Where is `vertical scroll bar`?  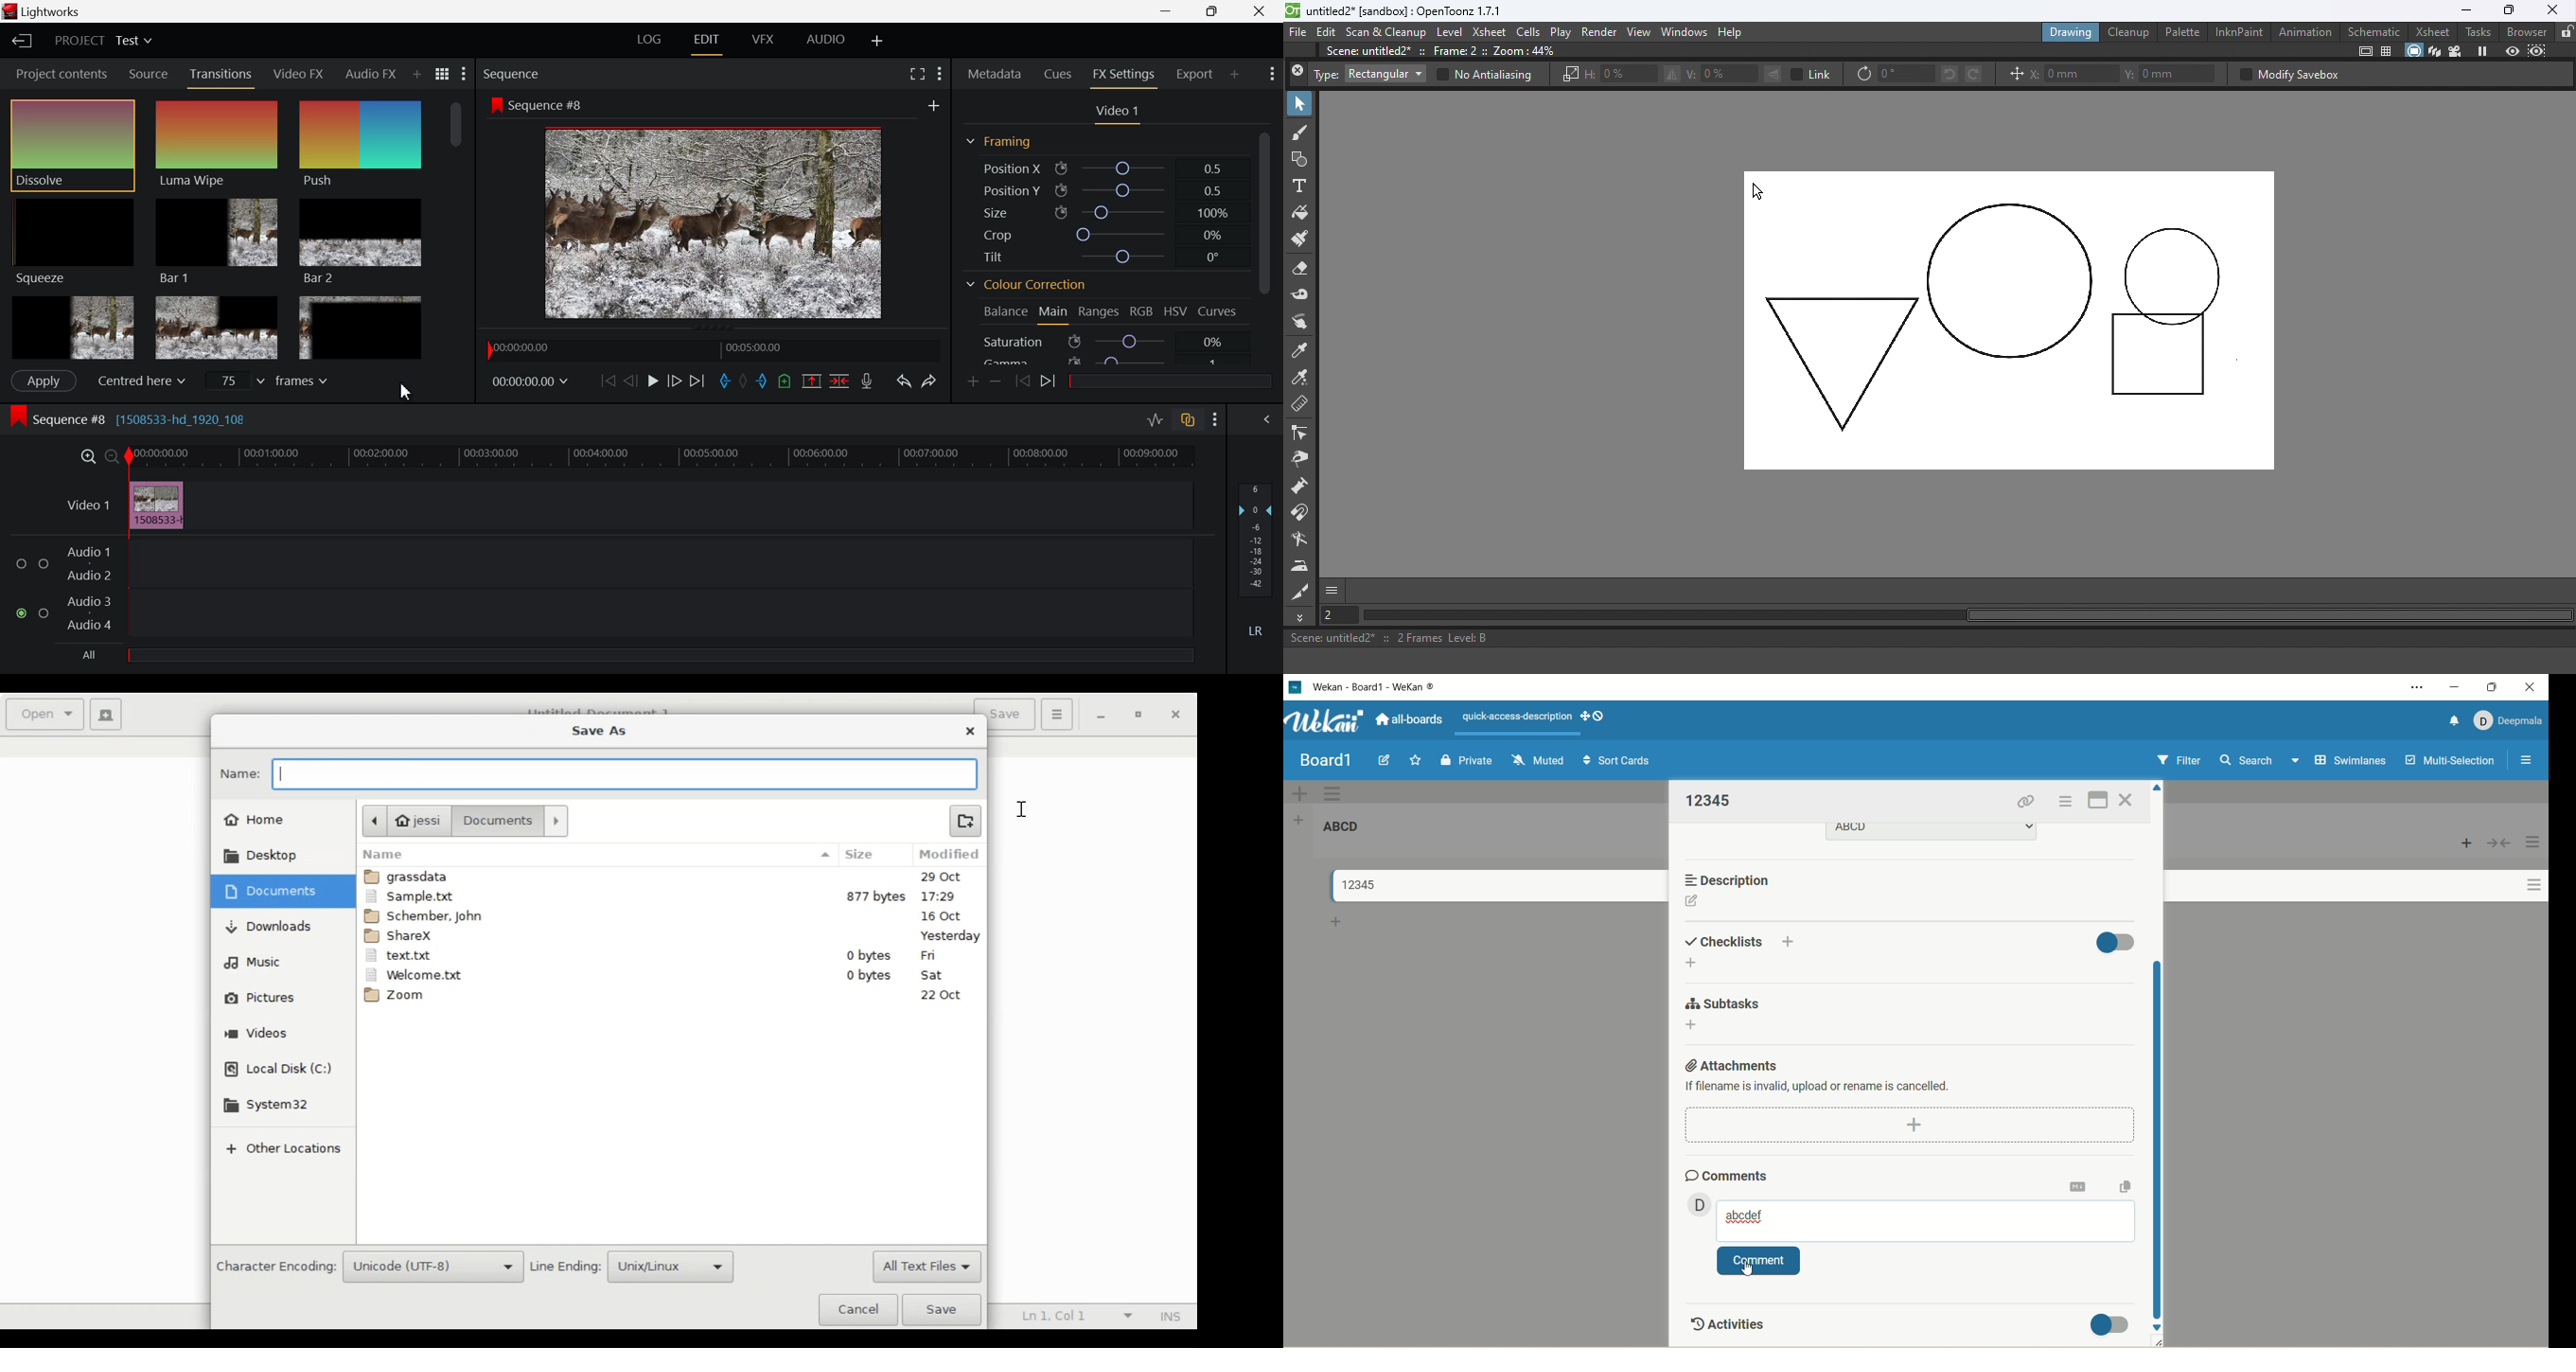
vertical scroll bar is located at coordinates (2160, 1138).